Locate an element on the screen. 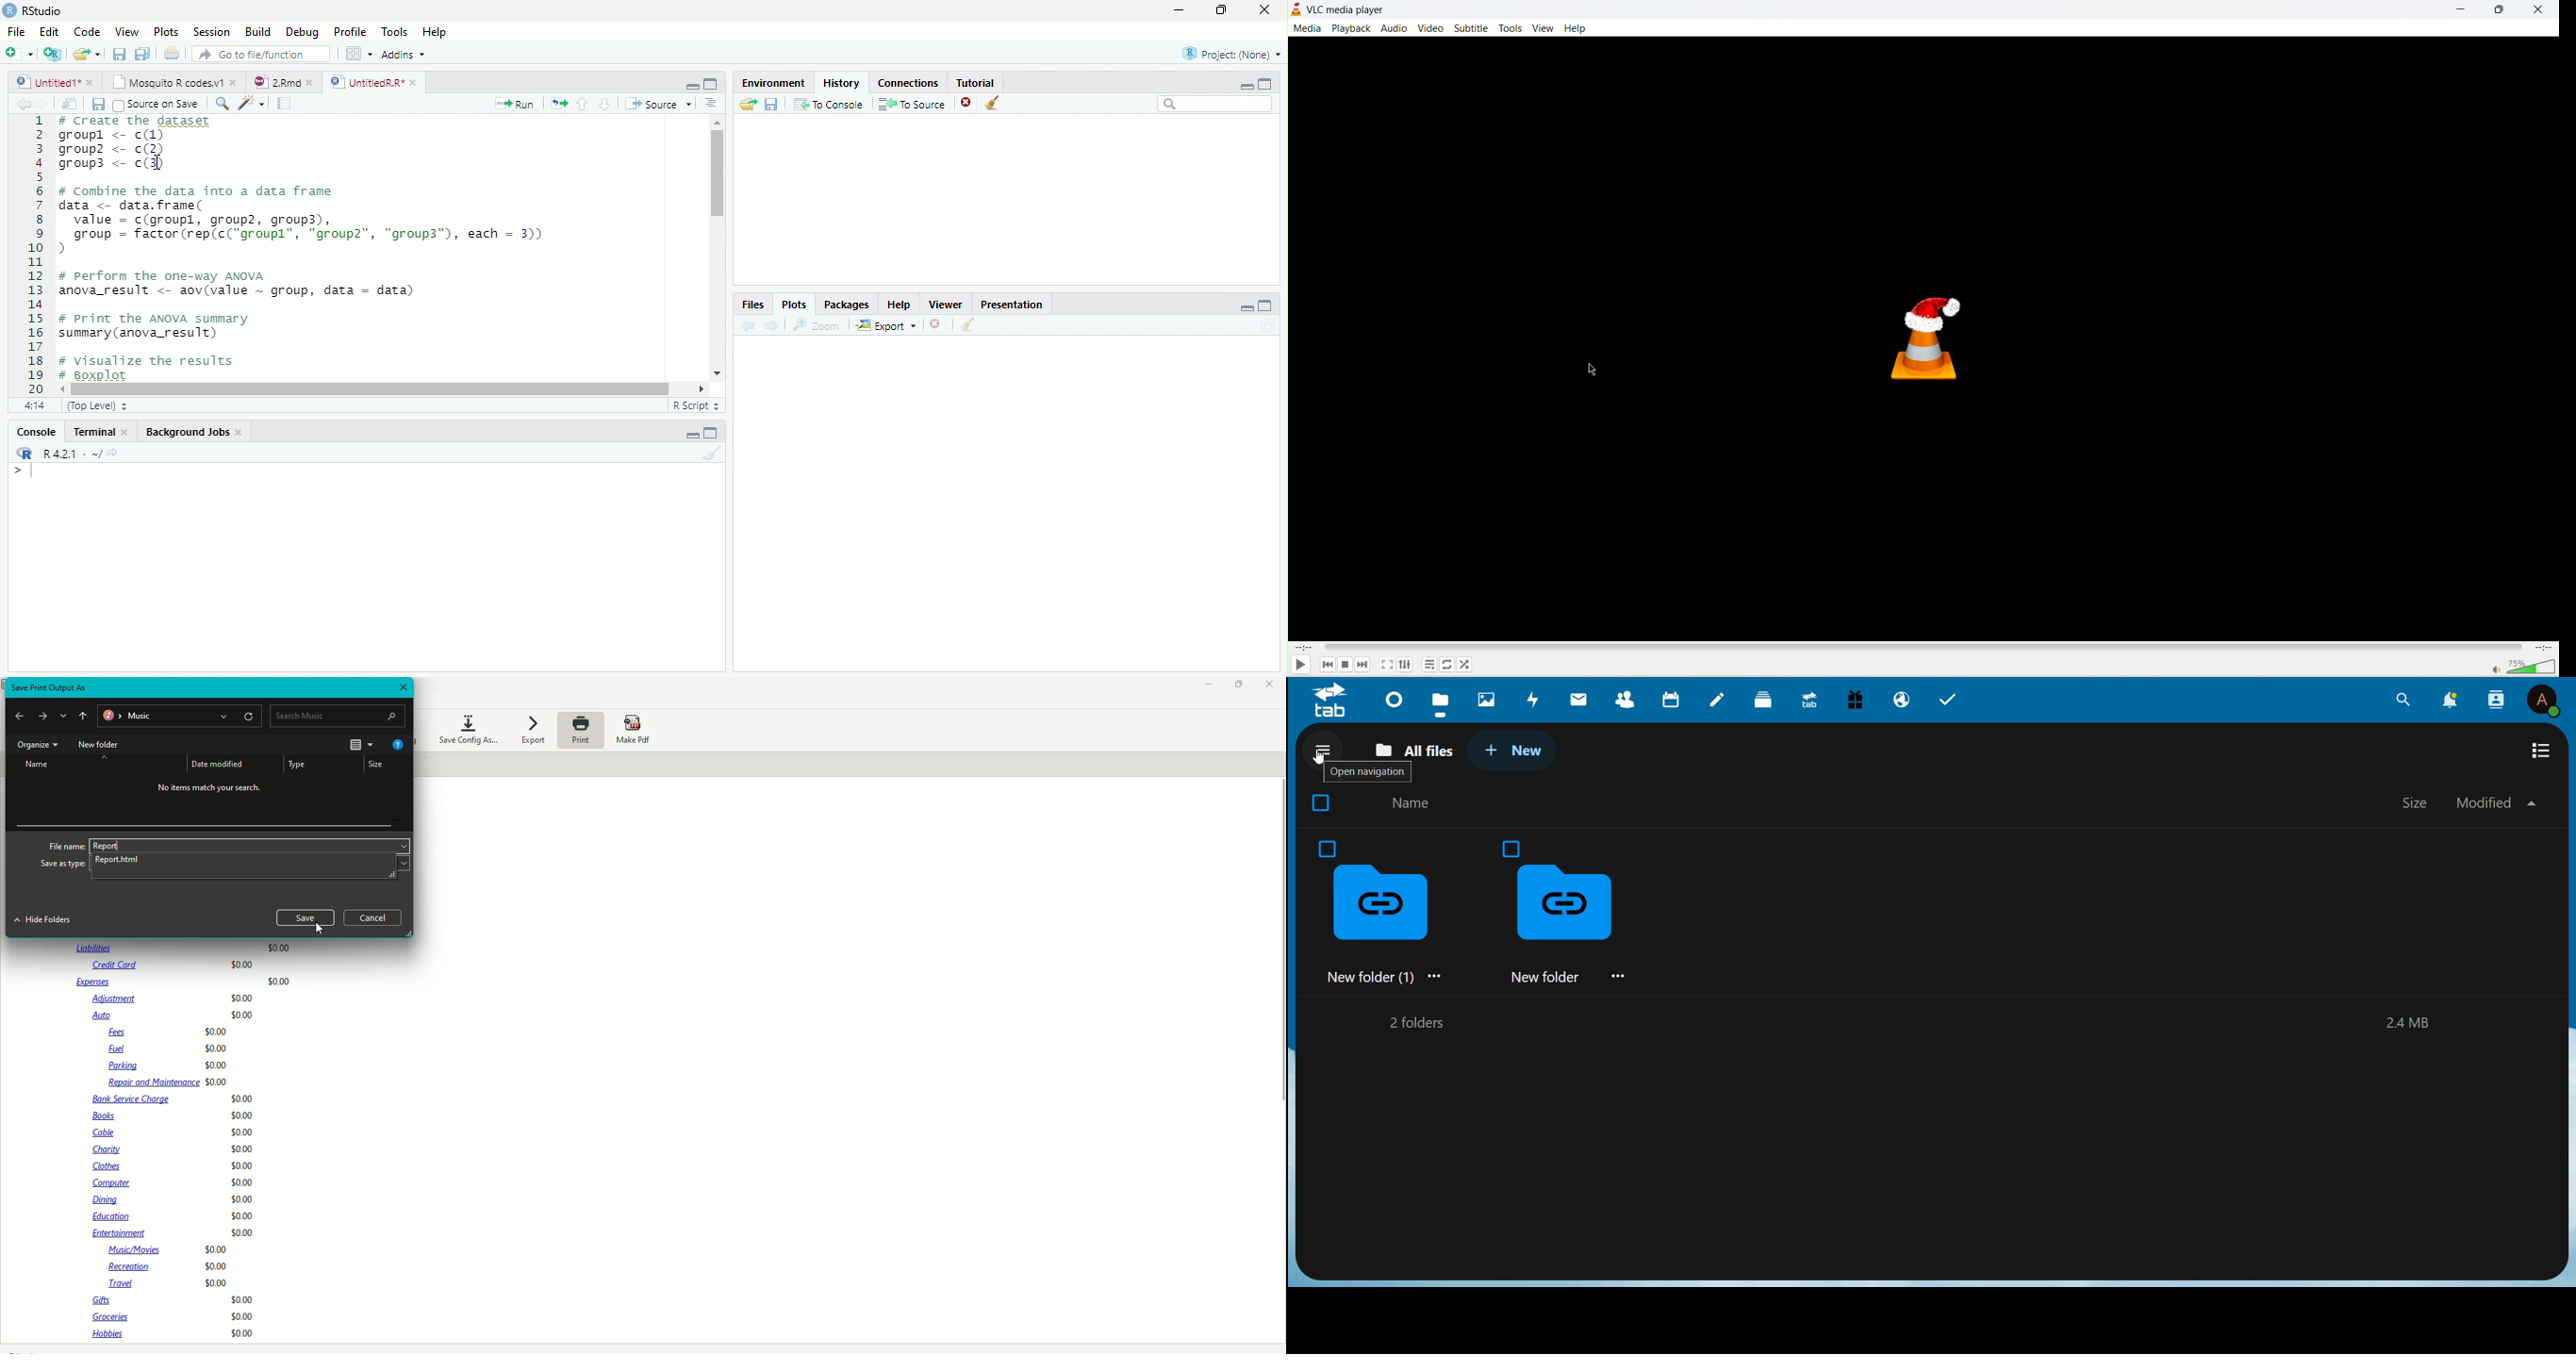 The width and height of the screenshot is (2576, 1372). modified is located at coordinates (2495, 802).